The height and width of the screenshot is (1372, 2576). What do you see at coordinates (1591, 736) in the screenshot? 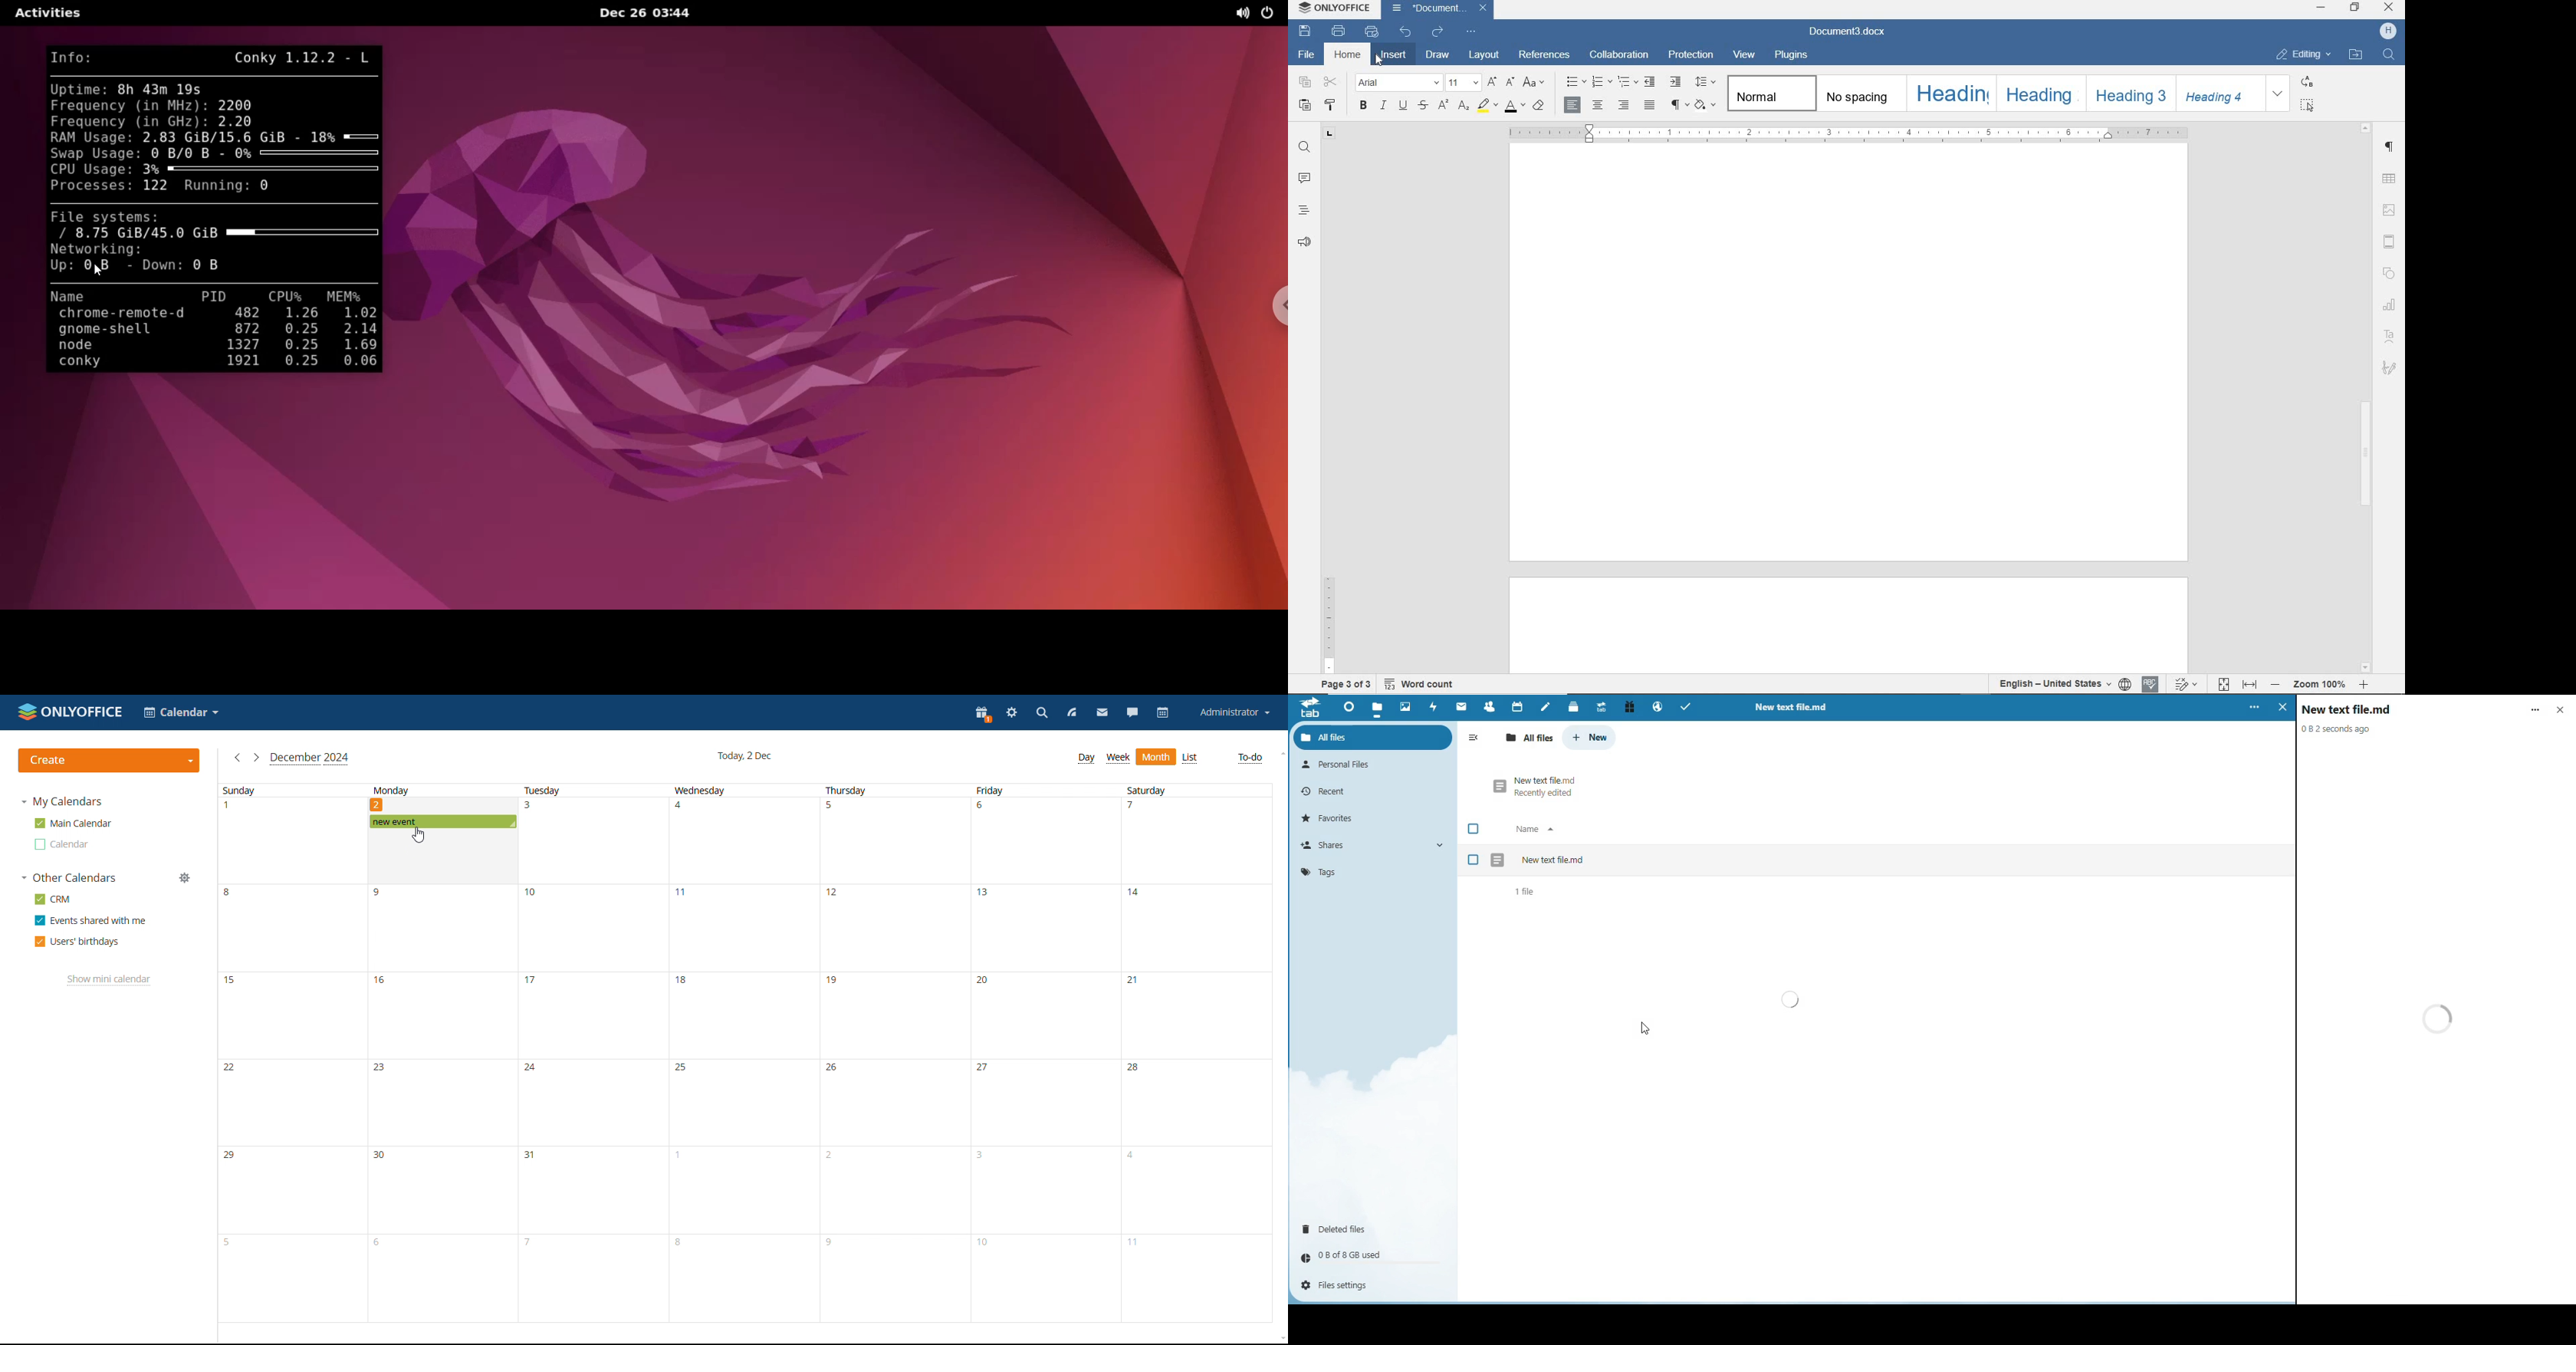
I see `New` at bounding box center [1591, 736].